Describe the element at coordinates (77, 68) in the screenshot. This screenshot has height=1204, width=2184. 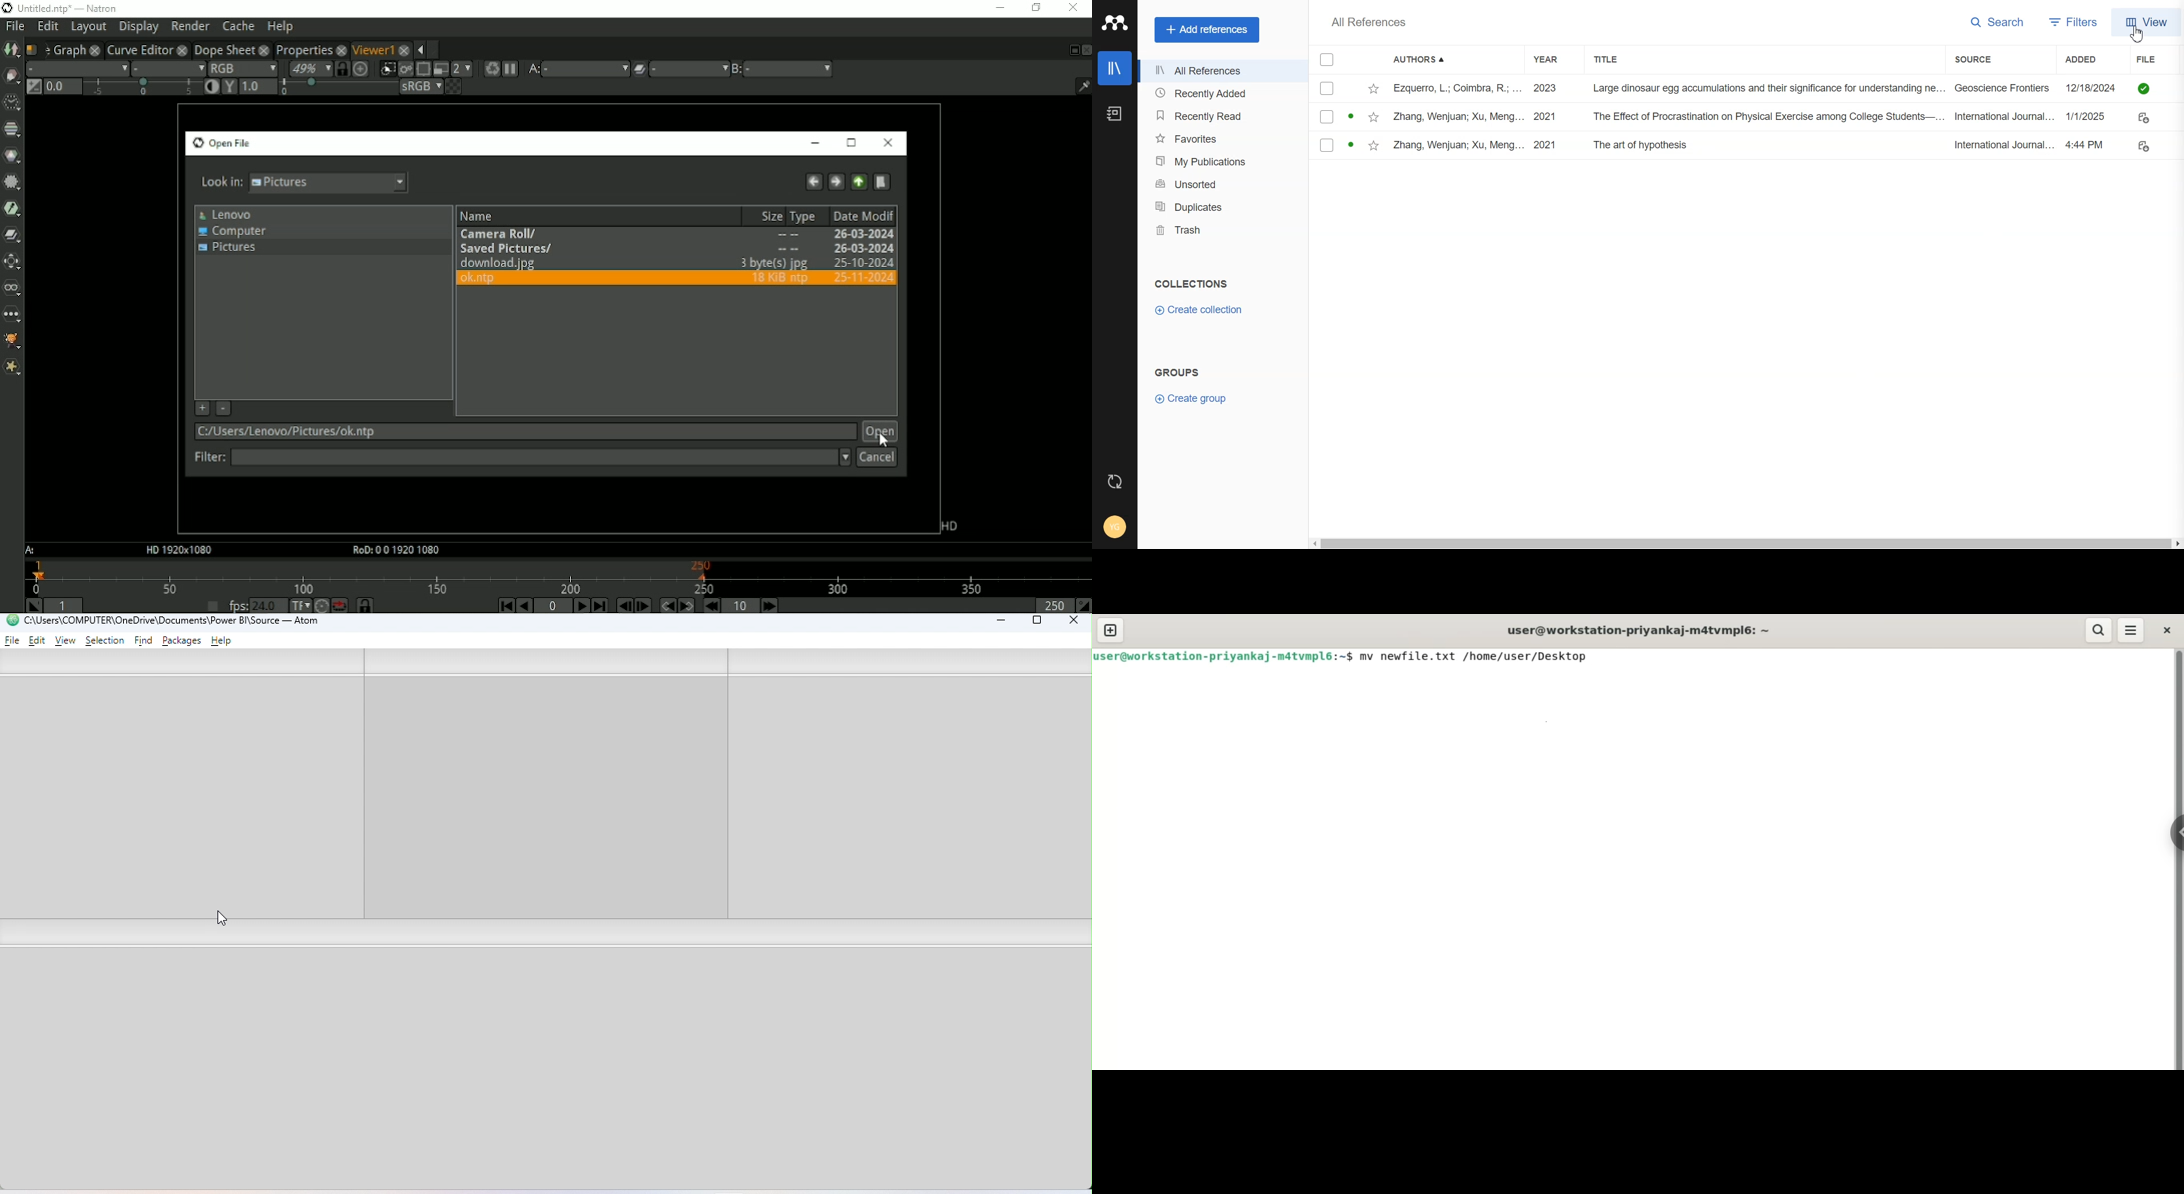
I see `Layer` at that location.